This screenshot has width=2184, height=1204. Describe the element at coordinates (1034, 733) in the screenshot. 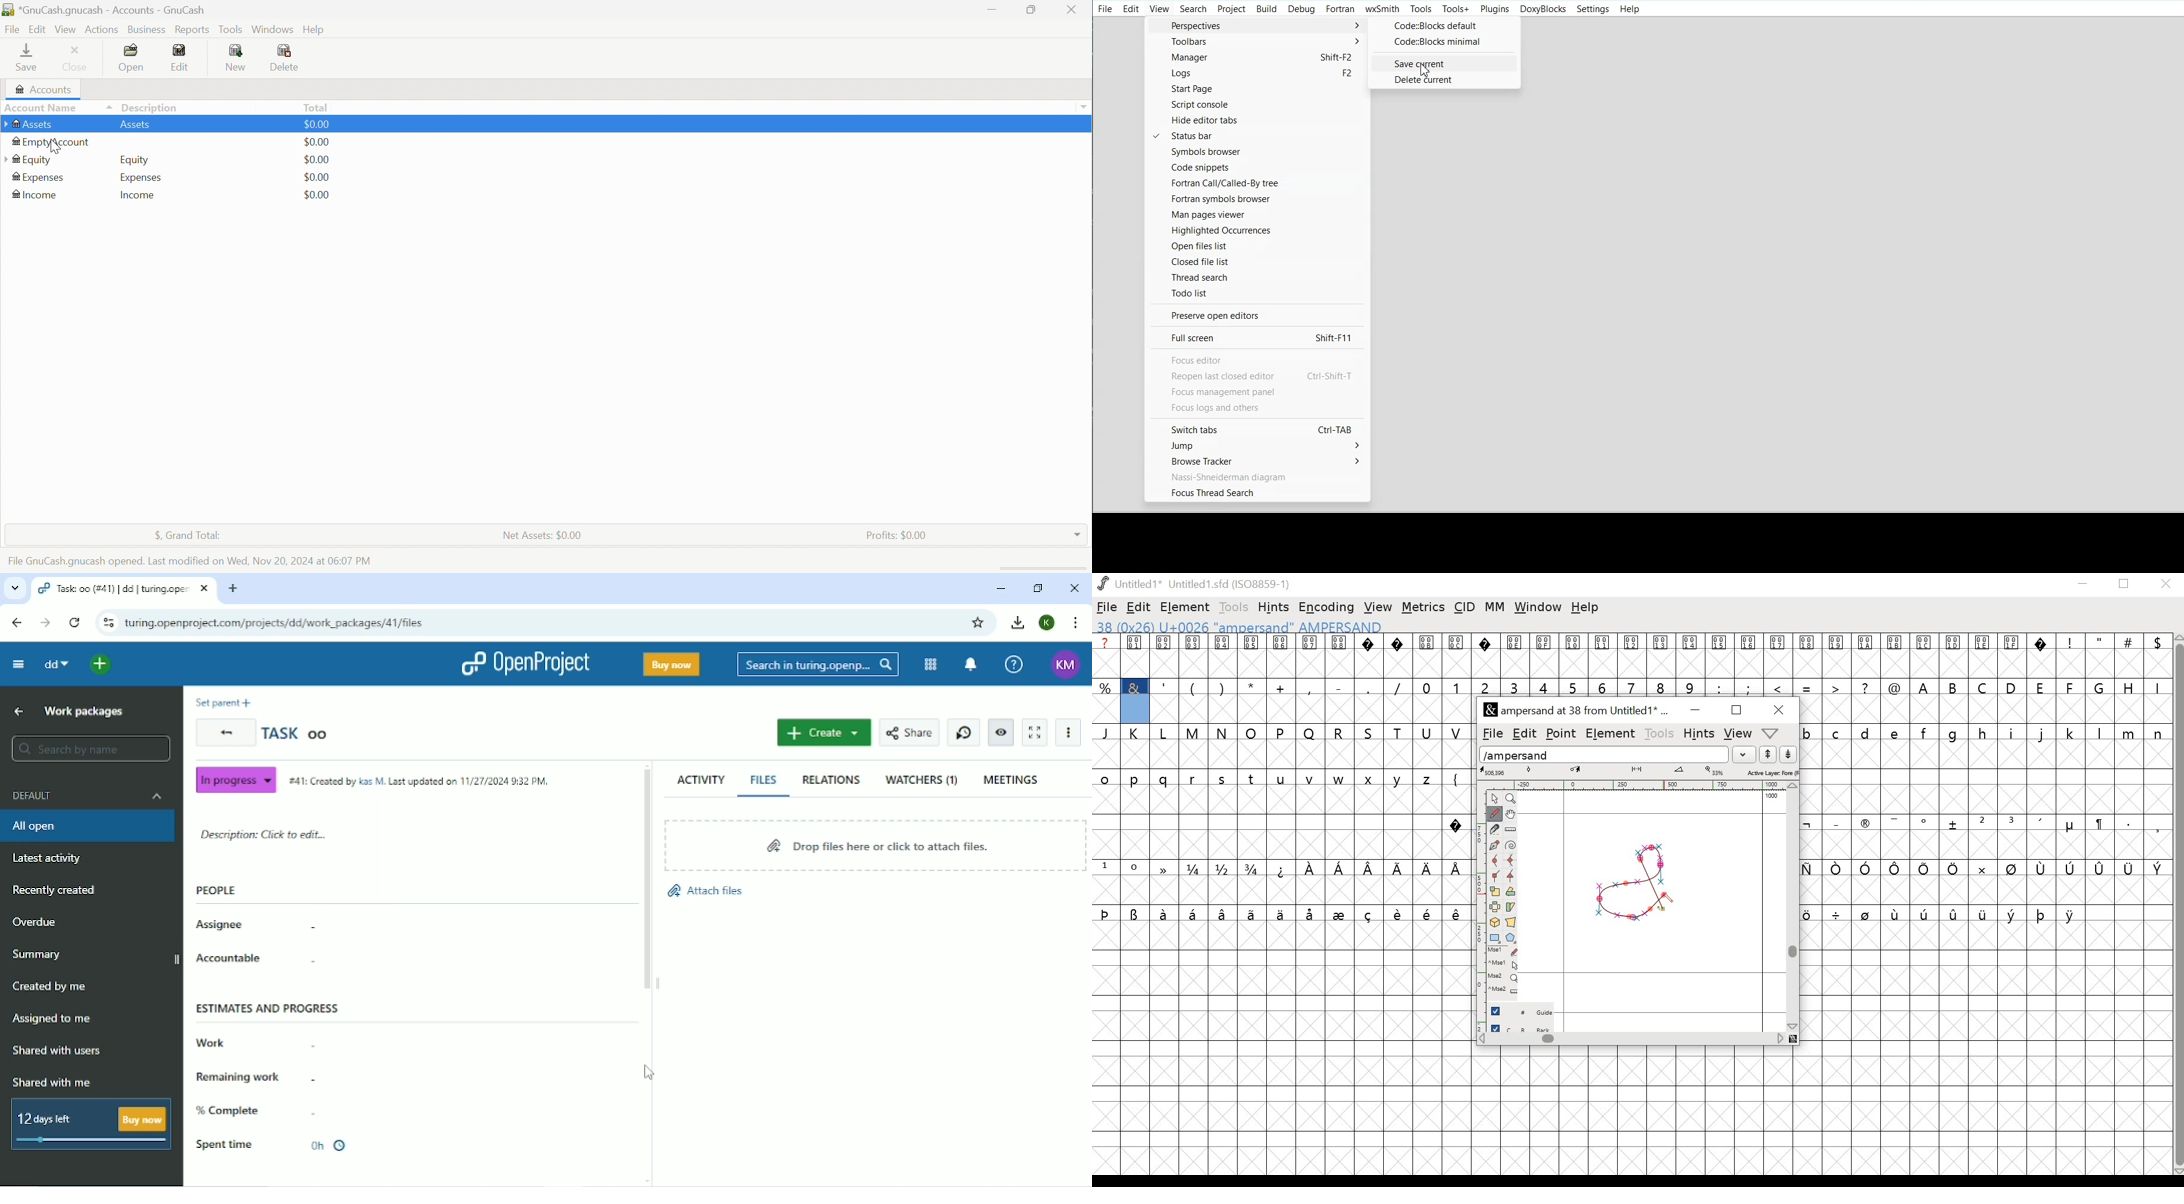

I see `Activate zen mode` at that location.